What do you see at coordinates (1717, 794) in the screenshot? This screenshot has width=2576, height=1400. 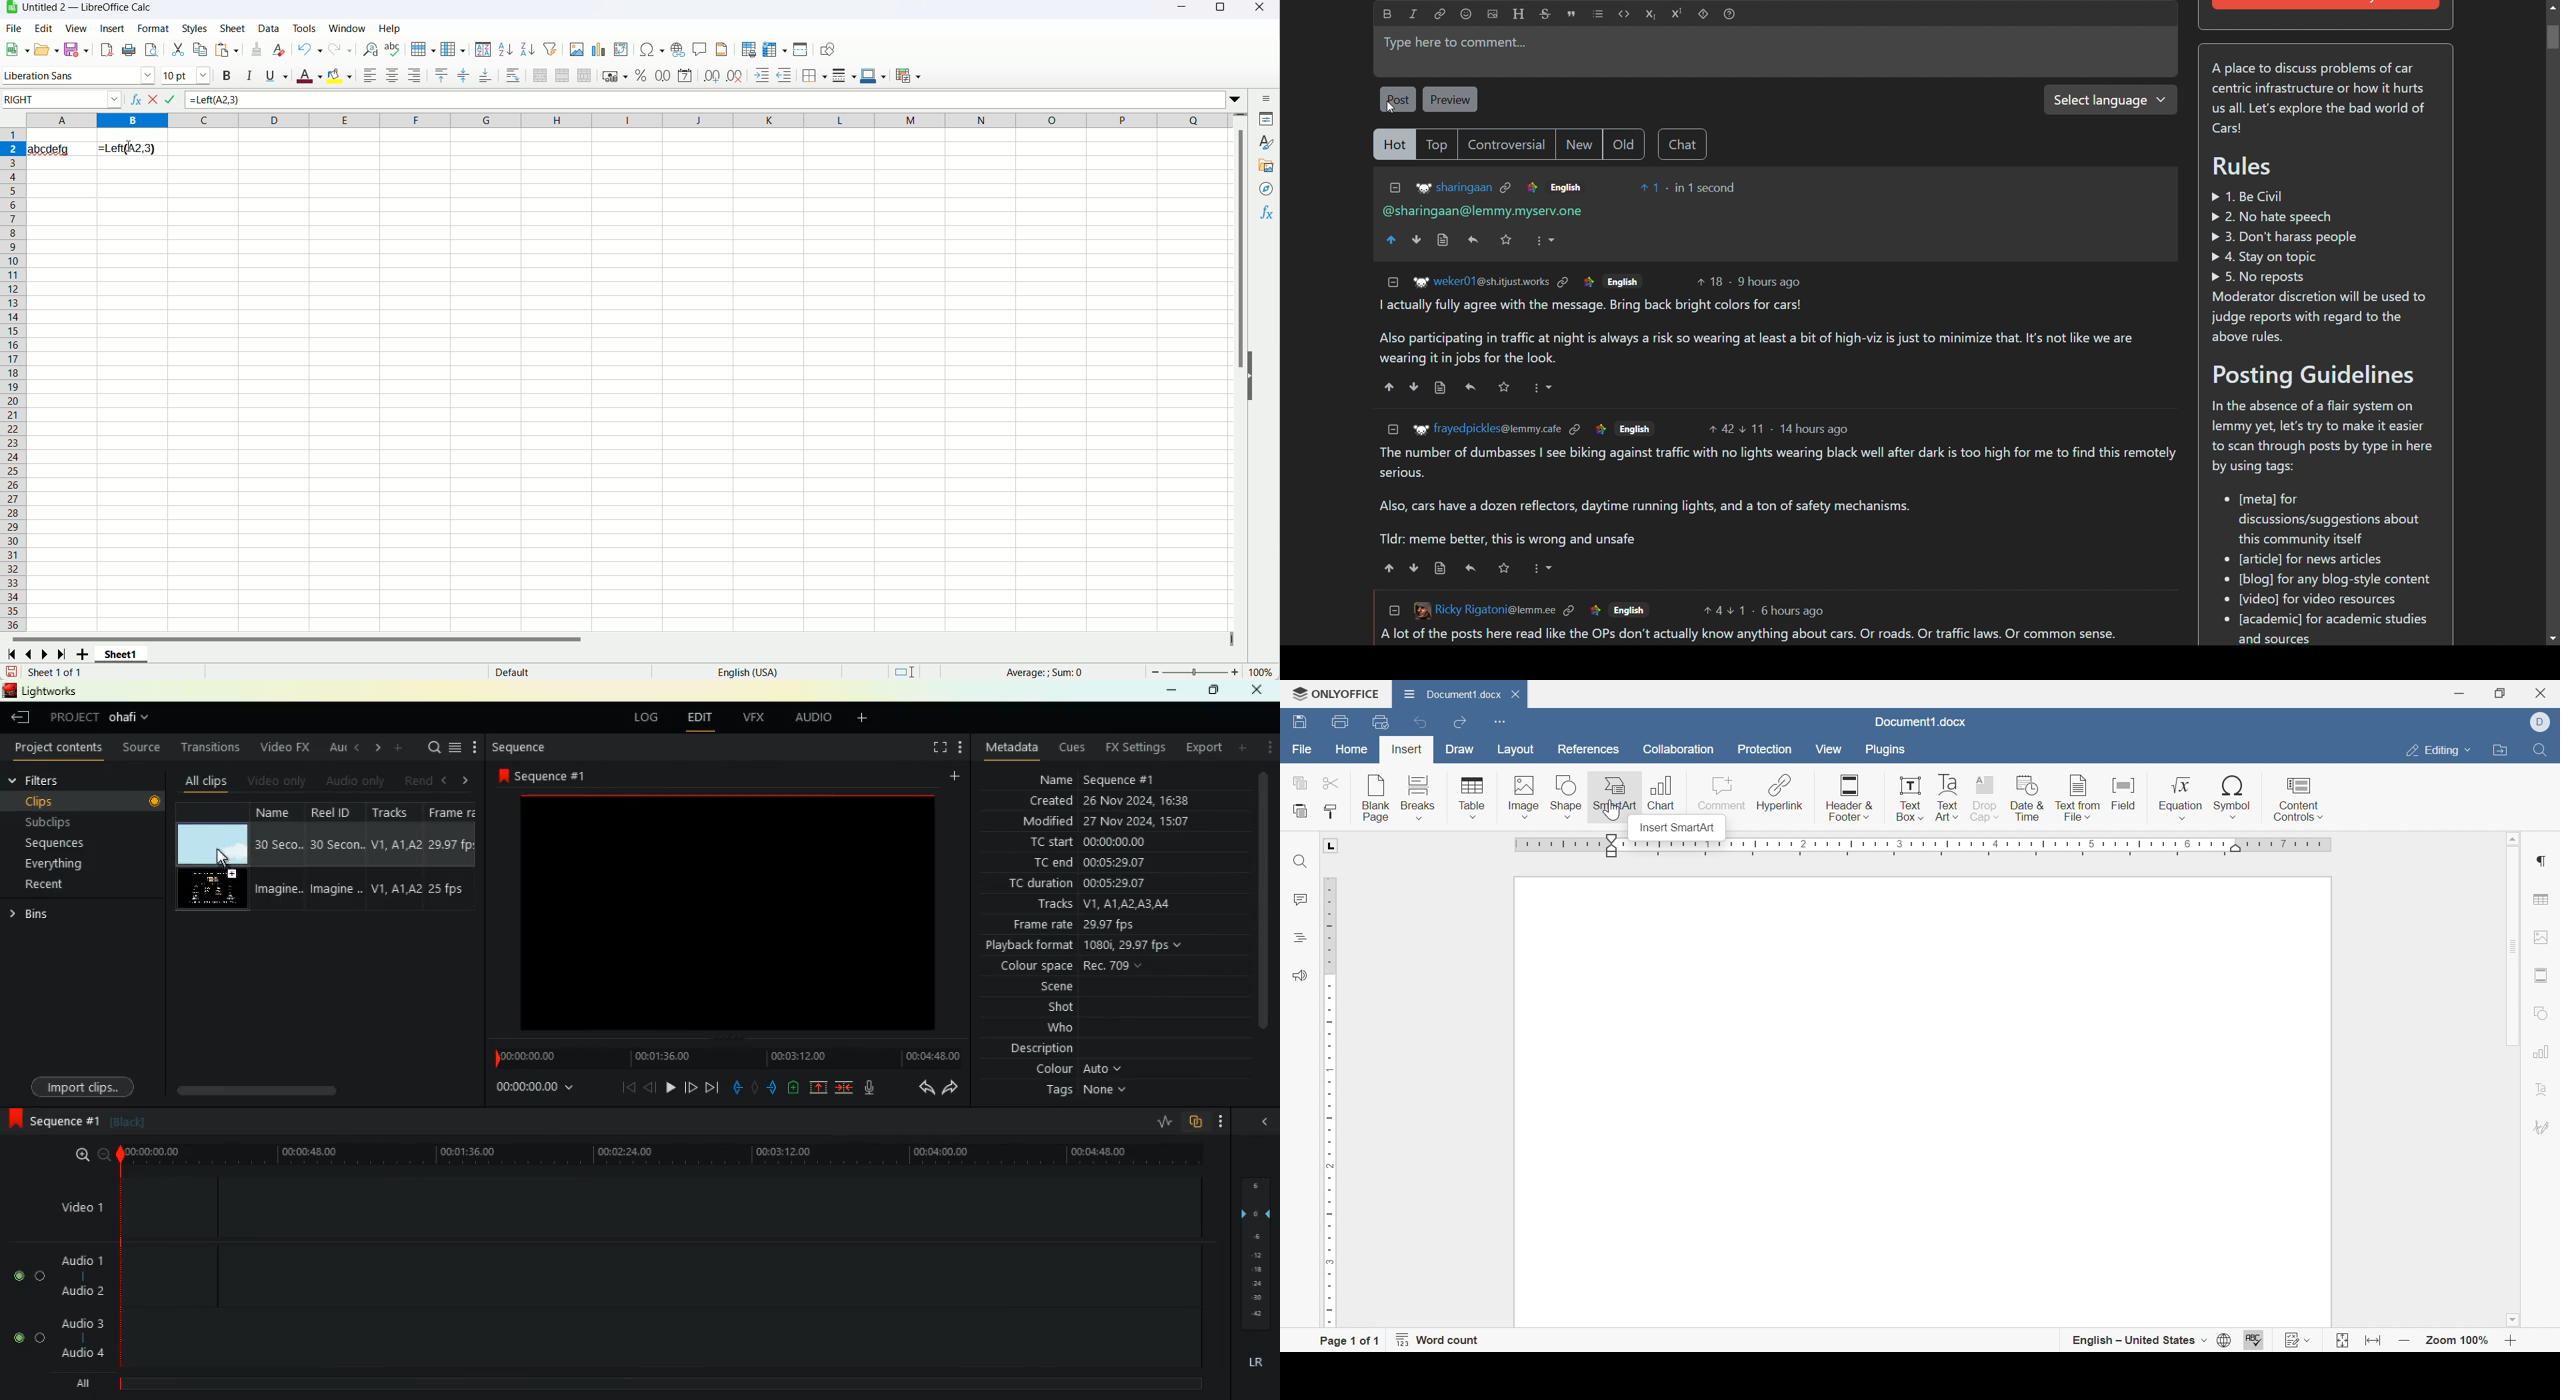 I see `Comment` at bounding box center [1717, 794].